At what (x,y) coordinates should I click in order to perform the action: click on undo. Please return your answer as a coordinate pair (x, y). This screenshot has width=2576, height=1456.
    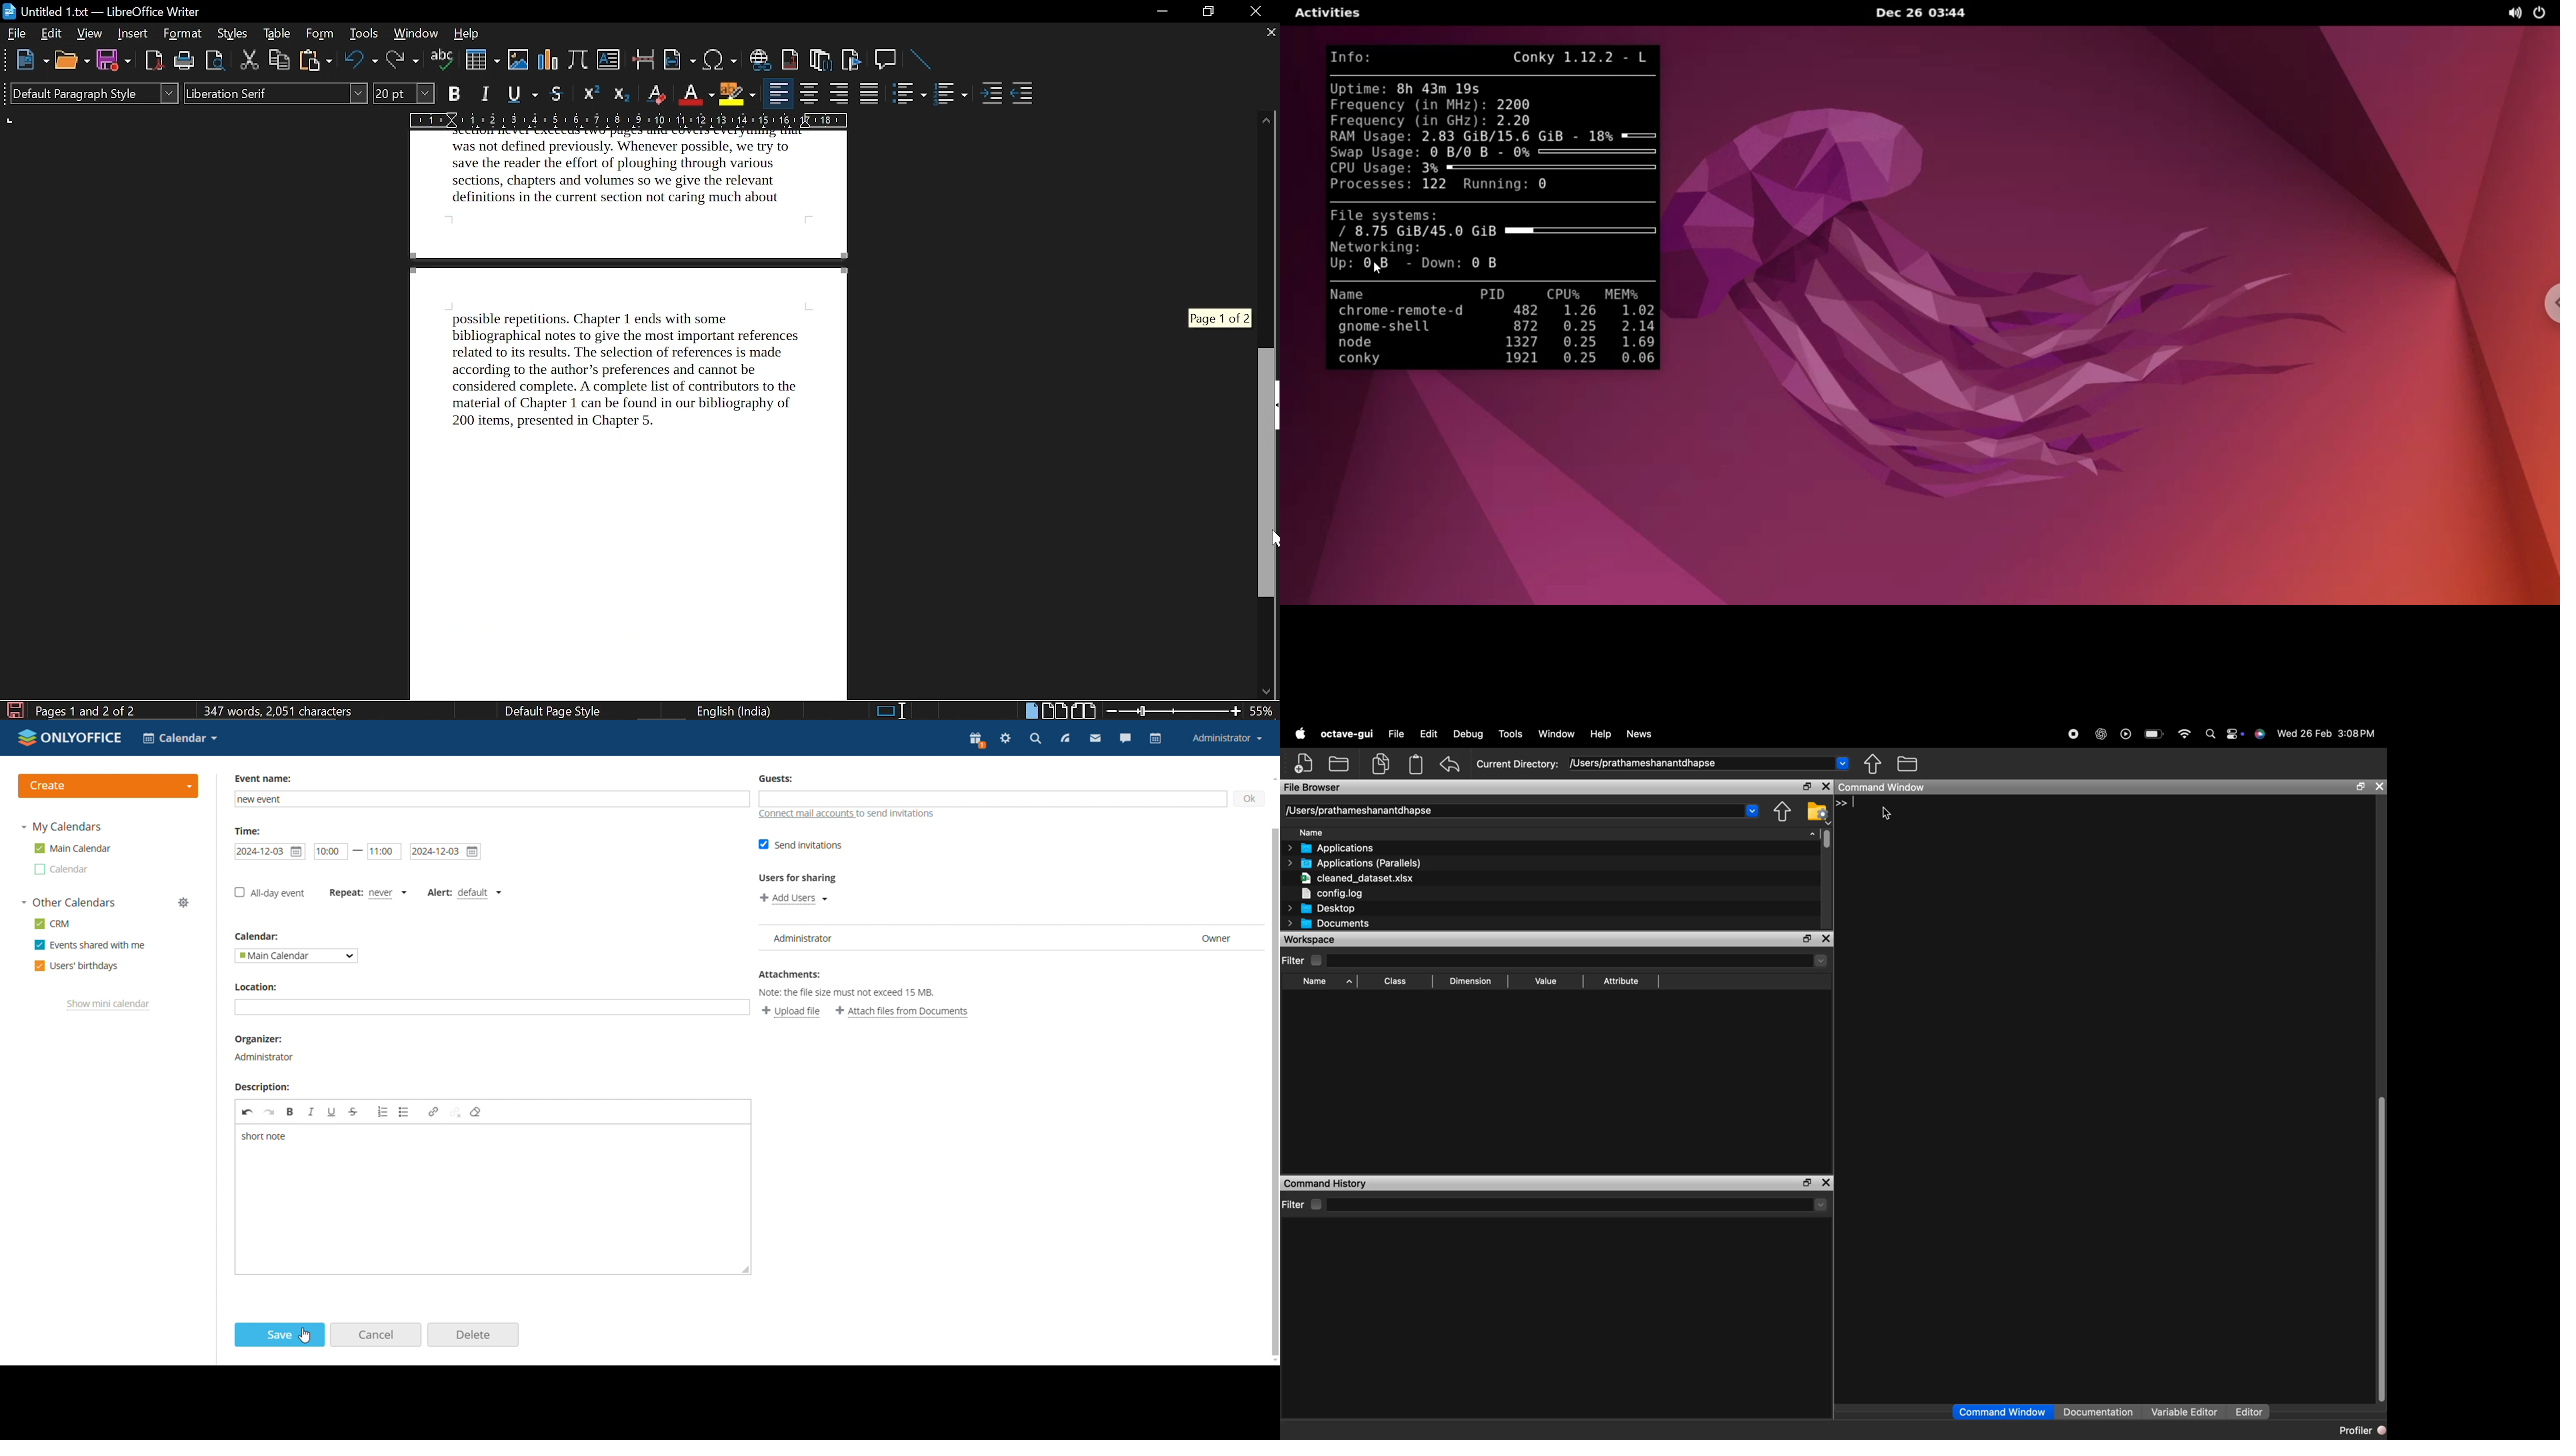
    Looking at the image, I should click on (246, 1114).